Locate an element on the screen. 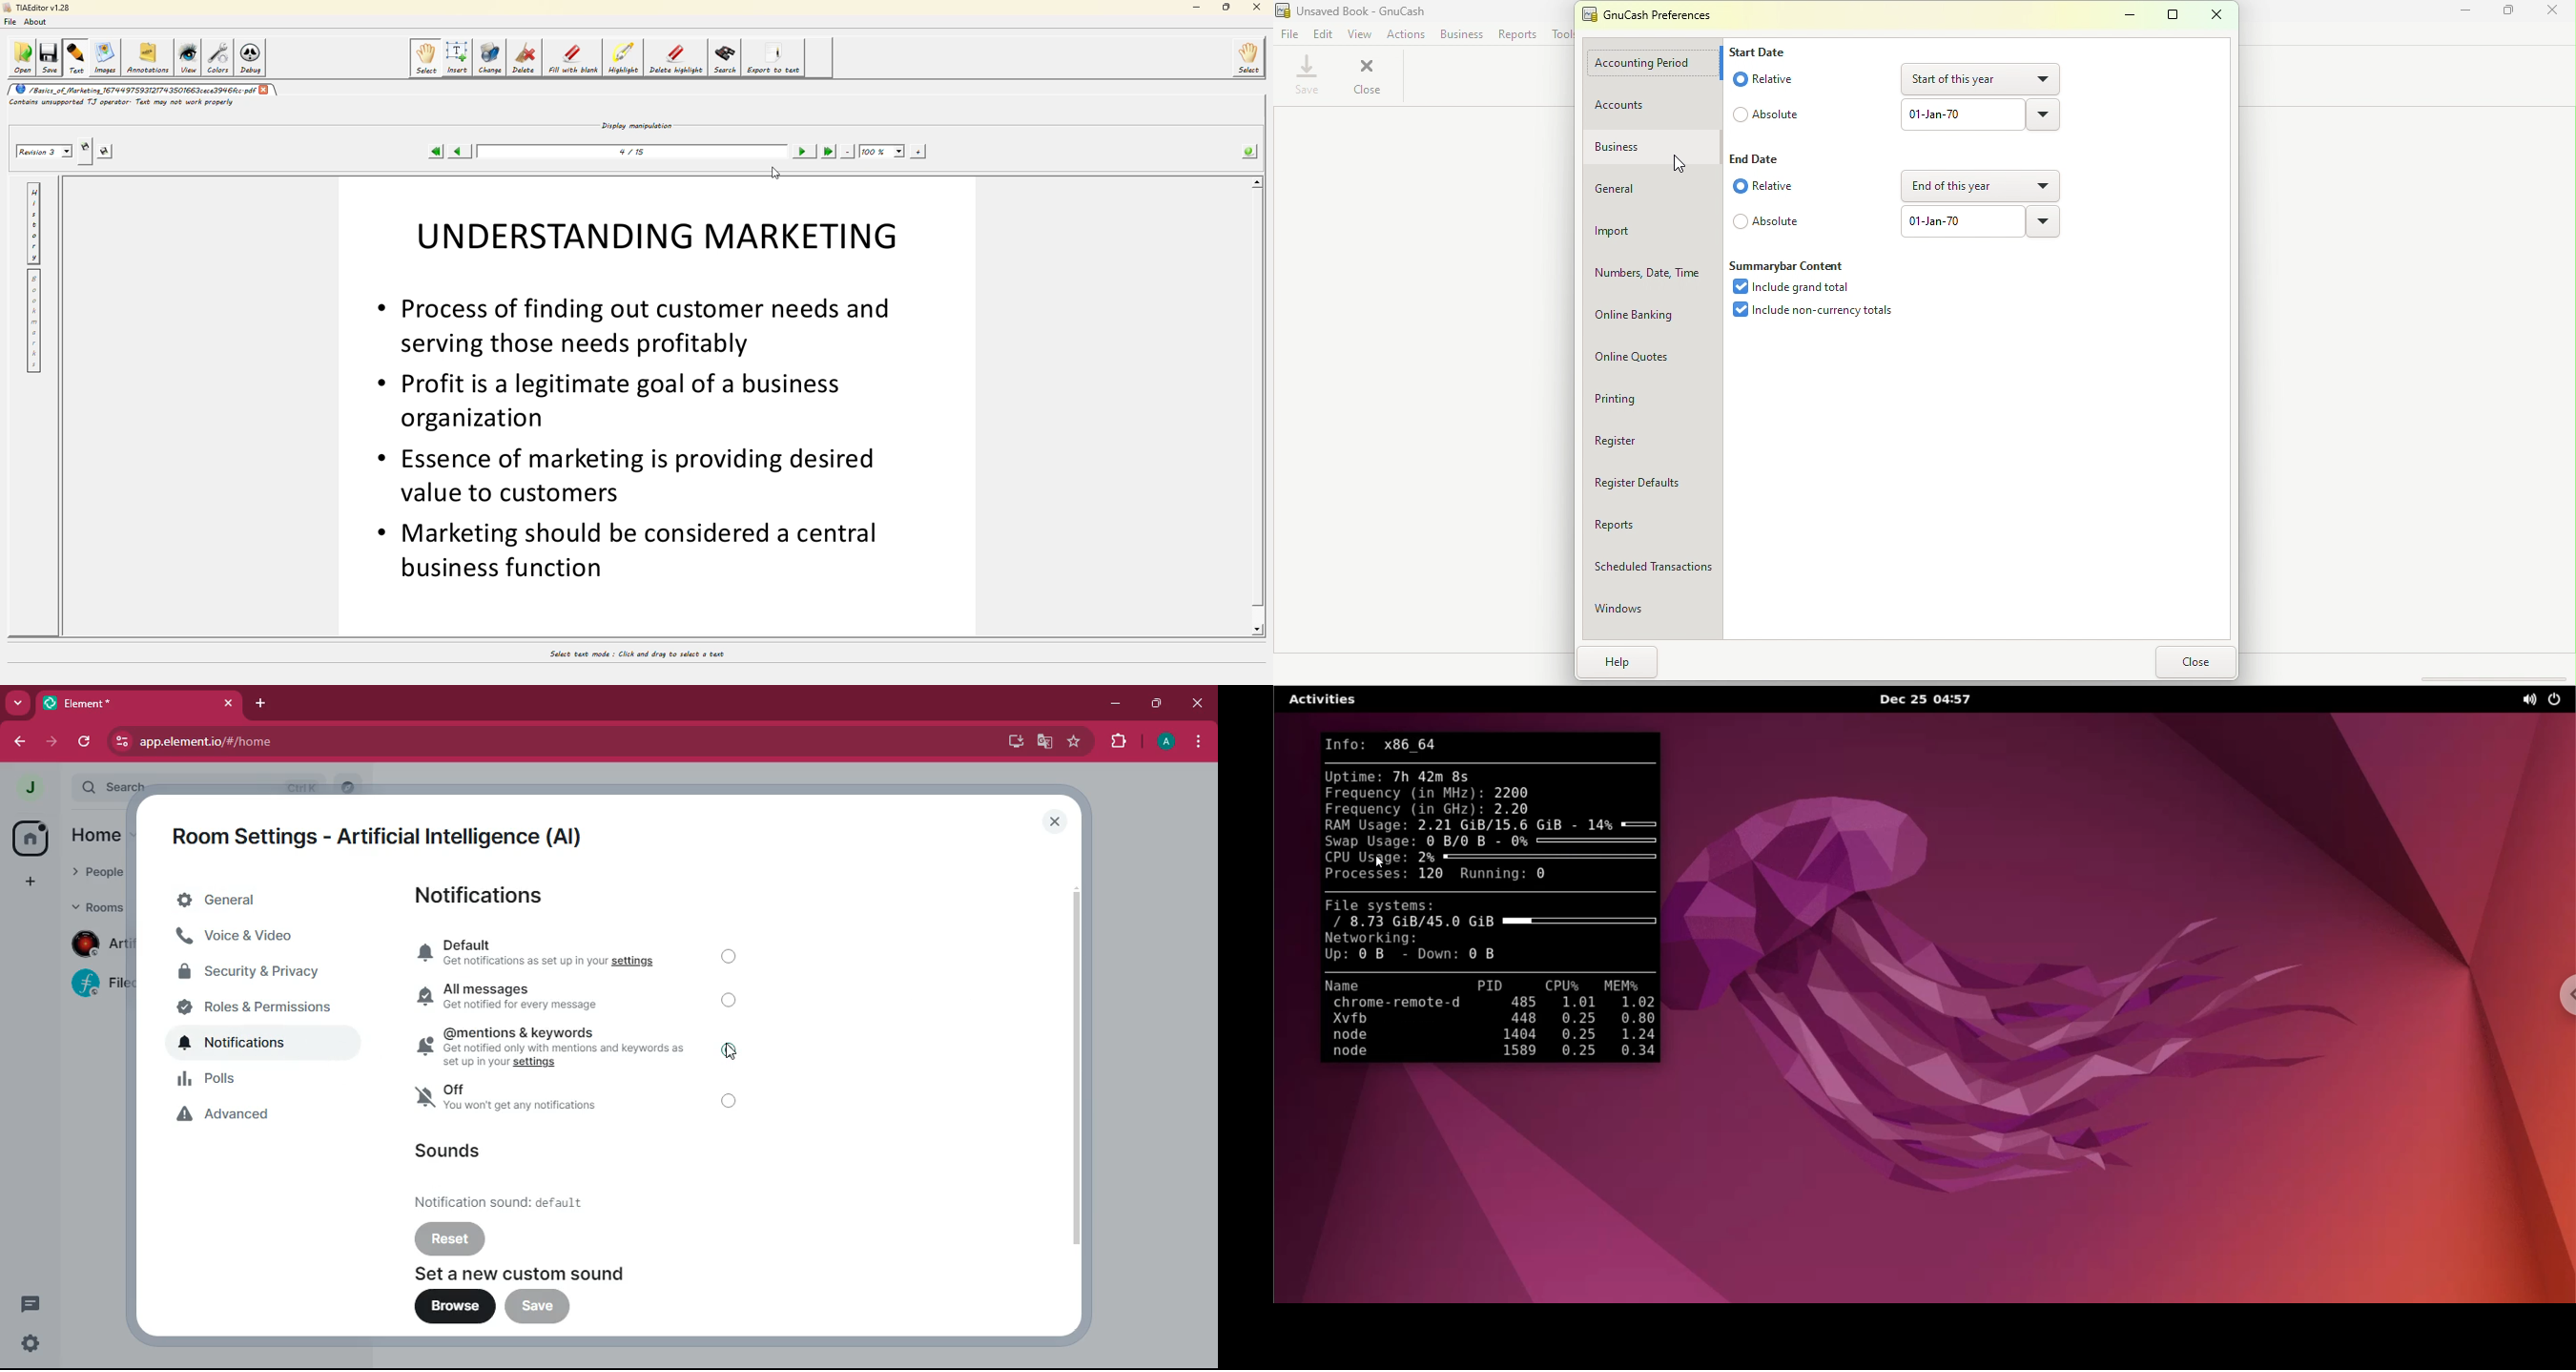 This screenshot has height=1372, width=2576. minimize is located at coordinates (1117, 703).